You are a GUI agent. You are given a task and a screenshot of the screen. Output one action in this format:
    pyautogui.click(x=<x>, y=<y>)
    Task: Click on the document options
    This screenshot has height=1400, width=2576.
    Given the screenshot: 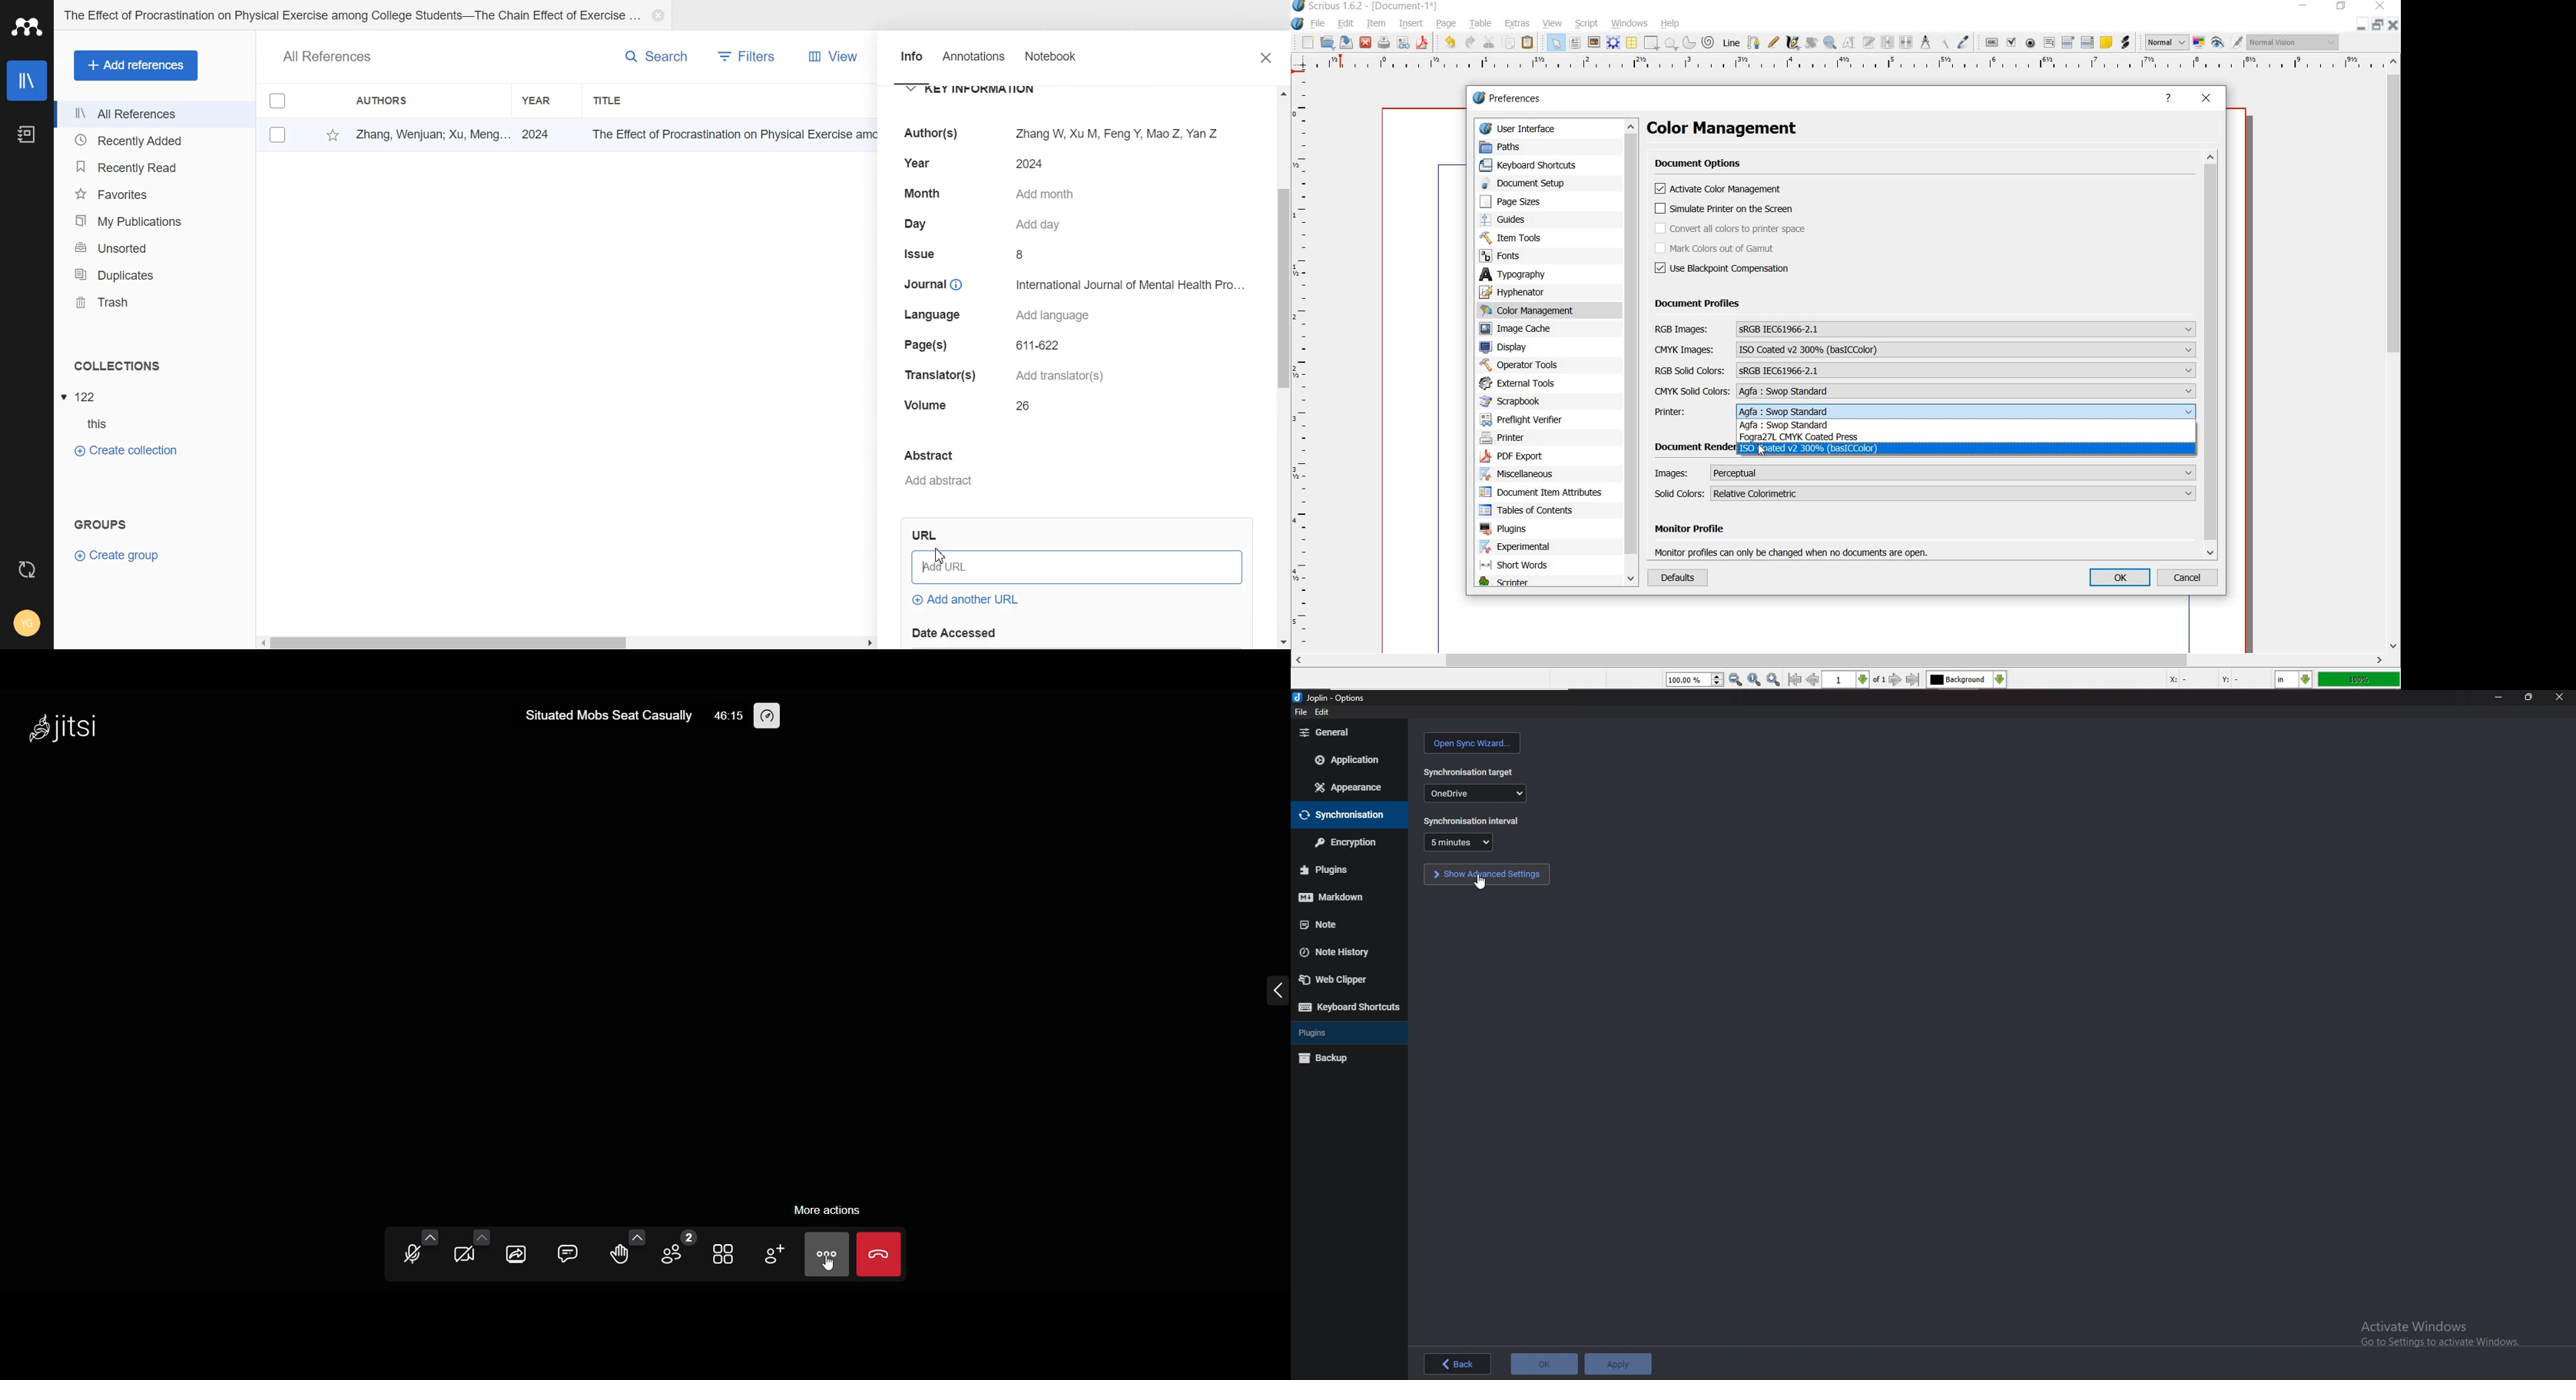 What is the action you would take?
    pyautogui.click(x=1702, y=165)
    